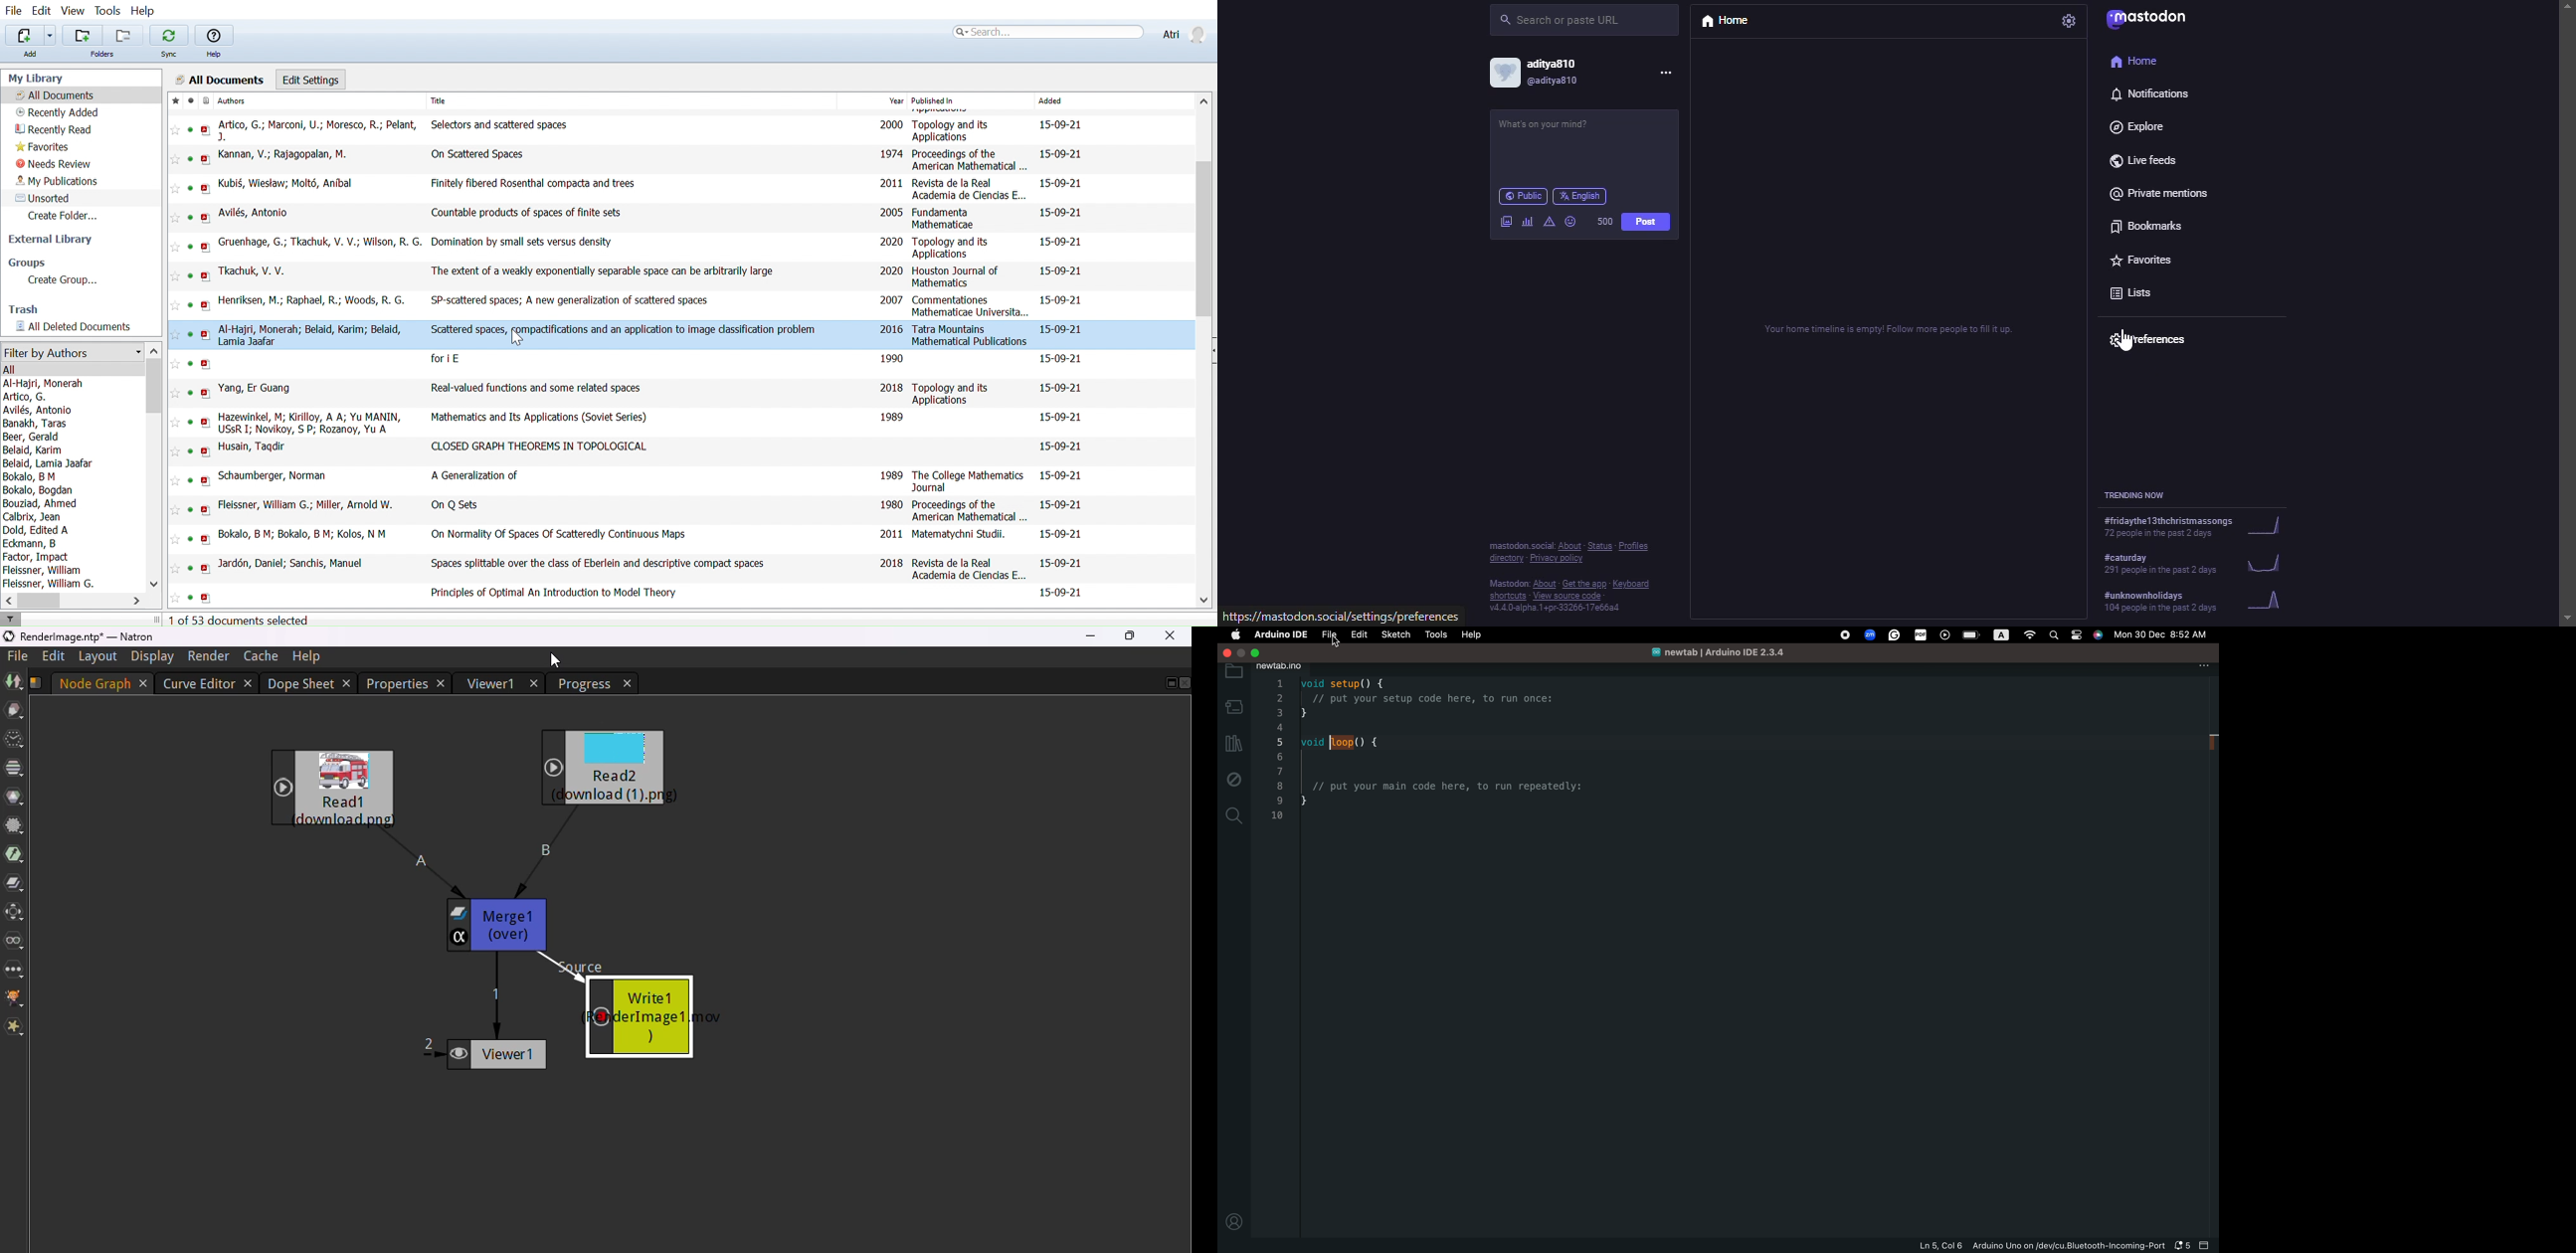 This screenshot has height=1260, width=2576. I want to click on website, so click(1342, 617).